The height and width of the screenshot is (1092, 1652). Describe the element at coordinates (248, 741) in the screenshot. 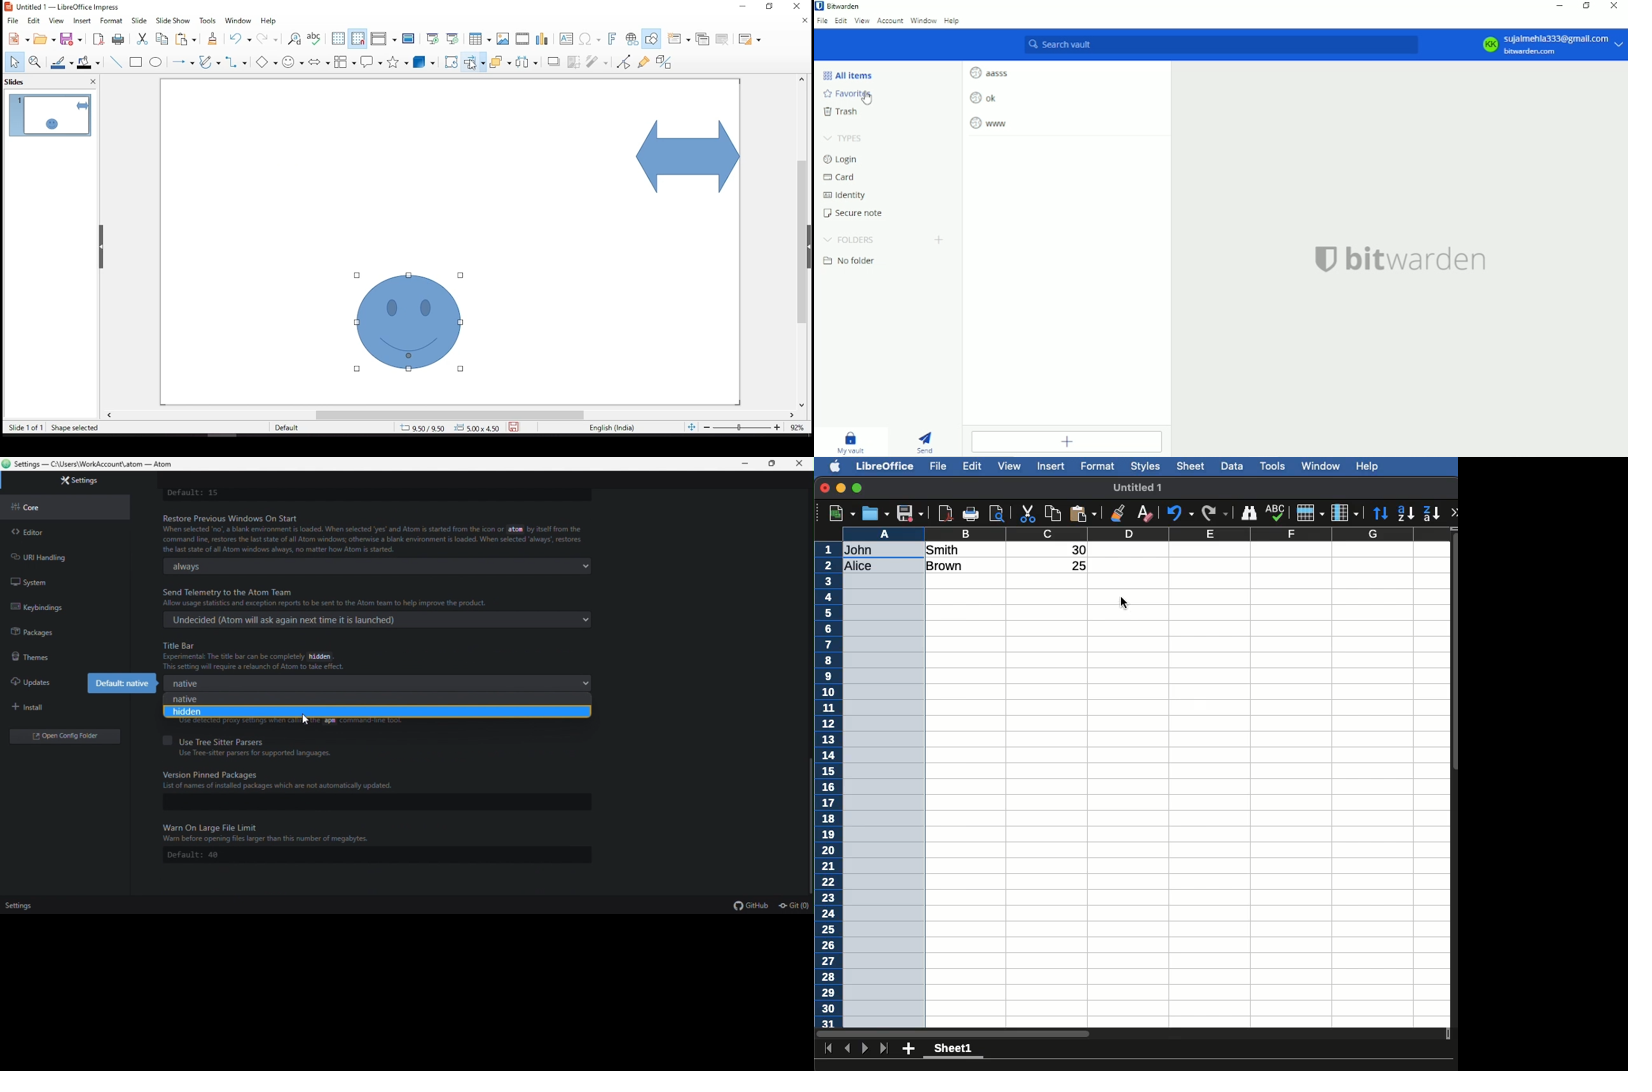

I see `use tree sitter parsers` at that location.